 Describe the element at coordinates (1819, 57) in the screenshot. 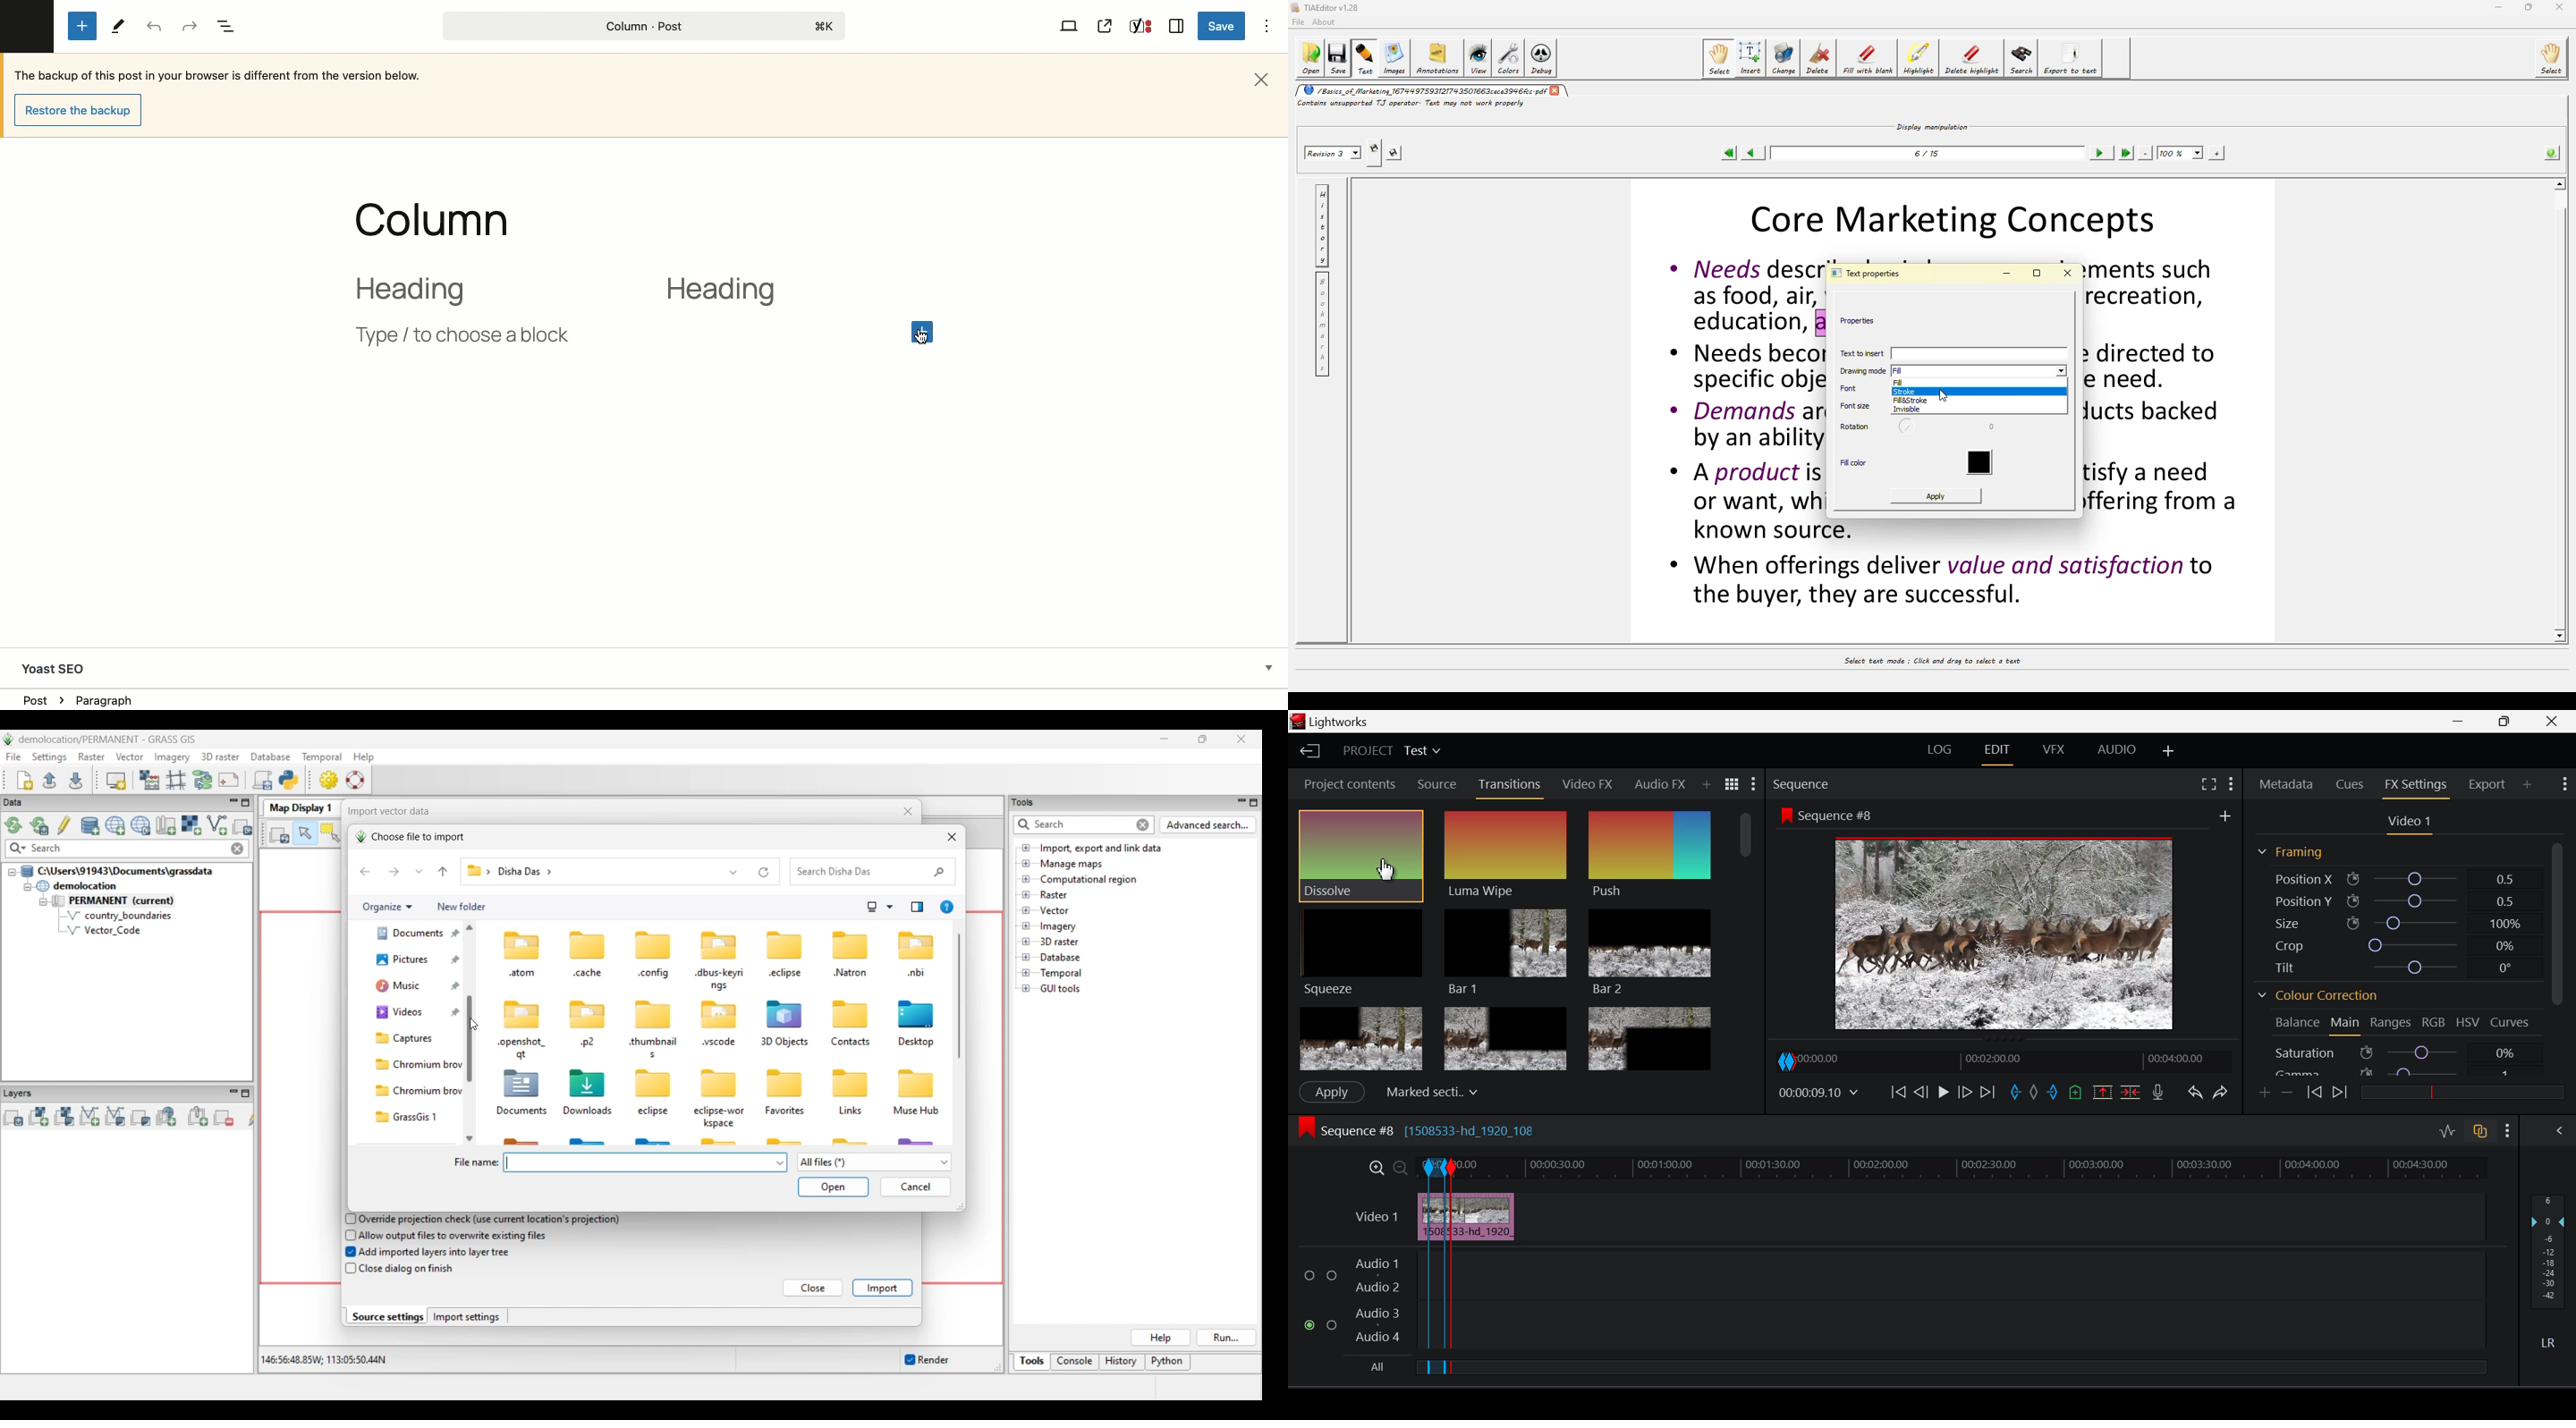

I see `delete` at that location.